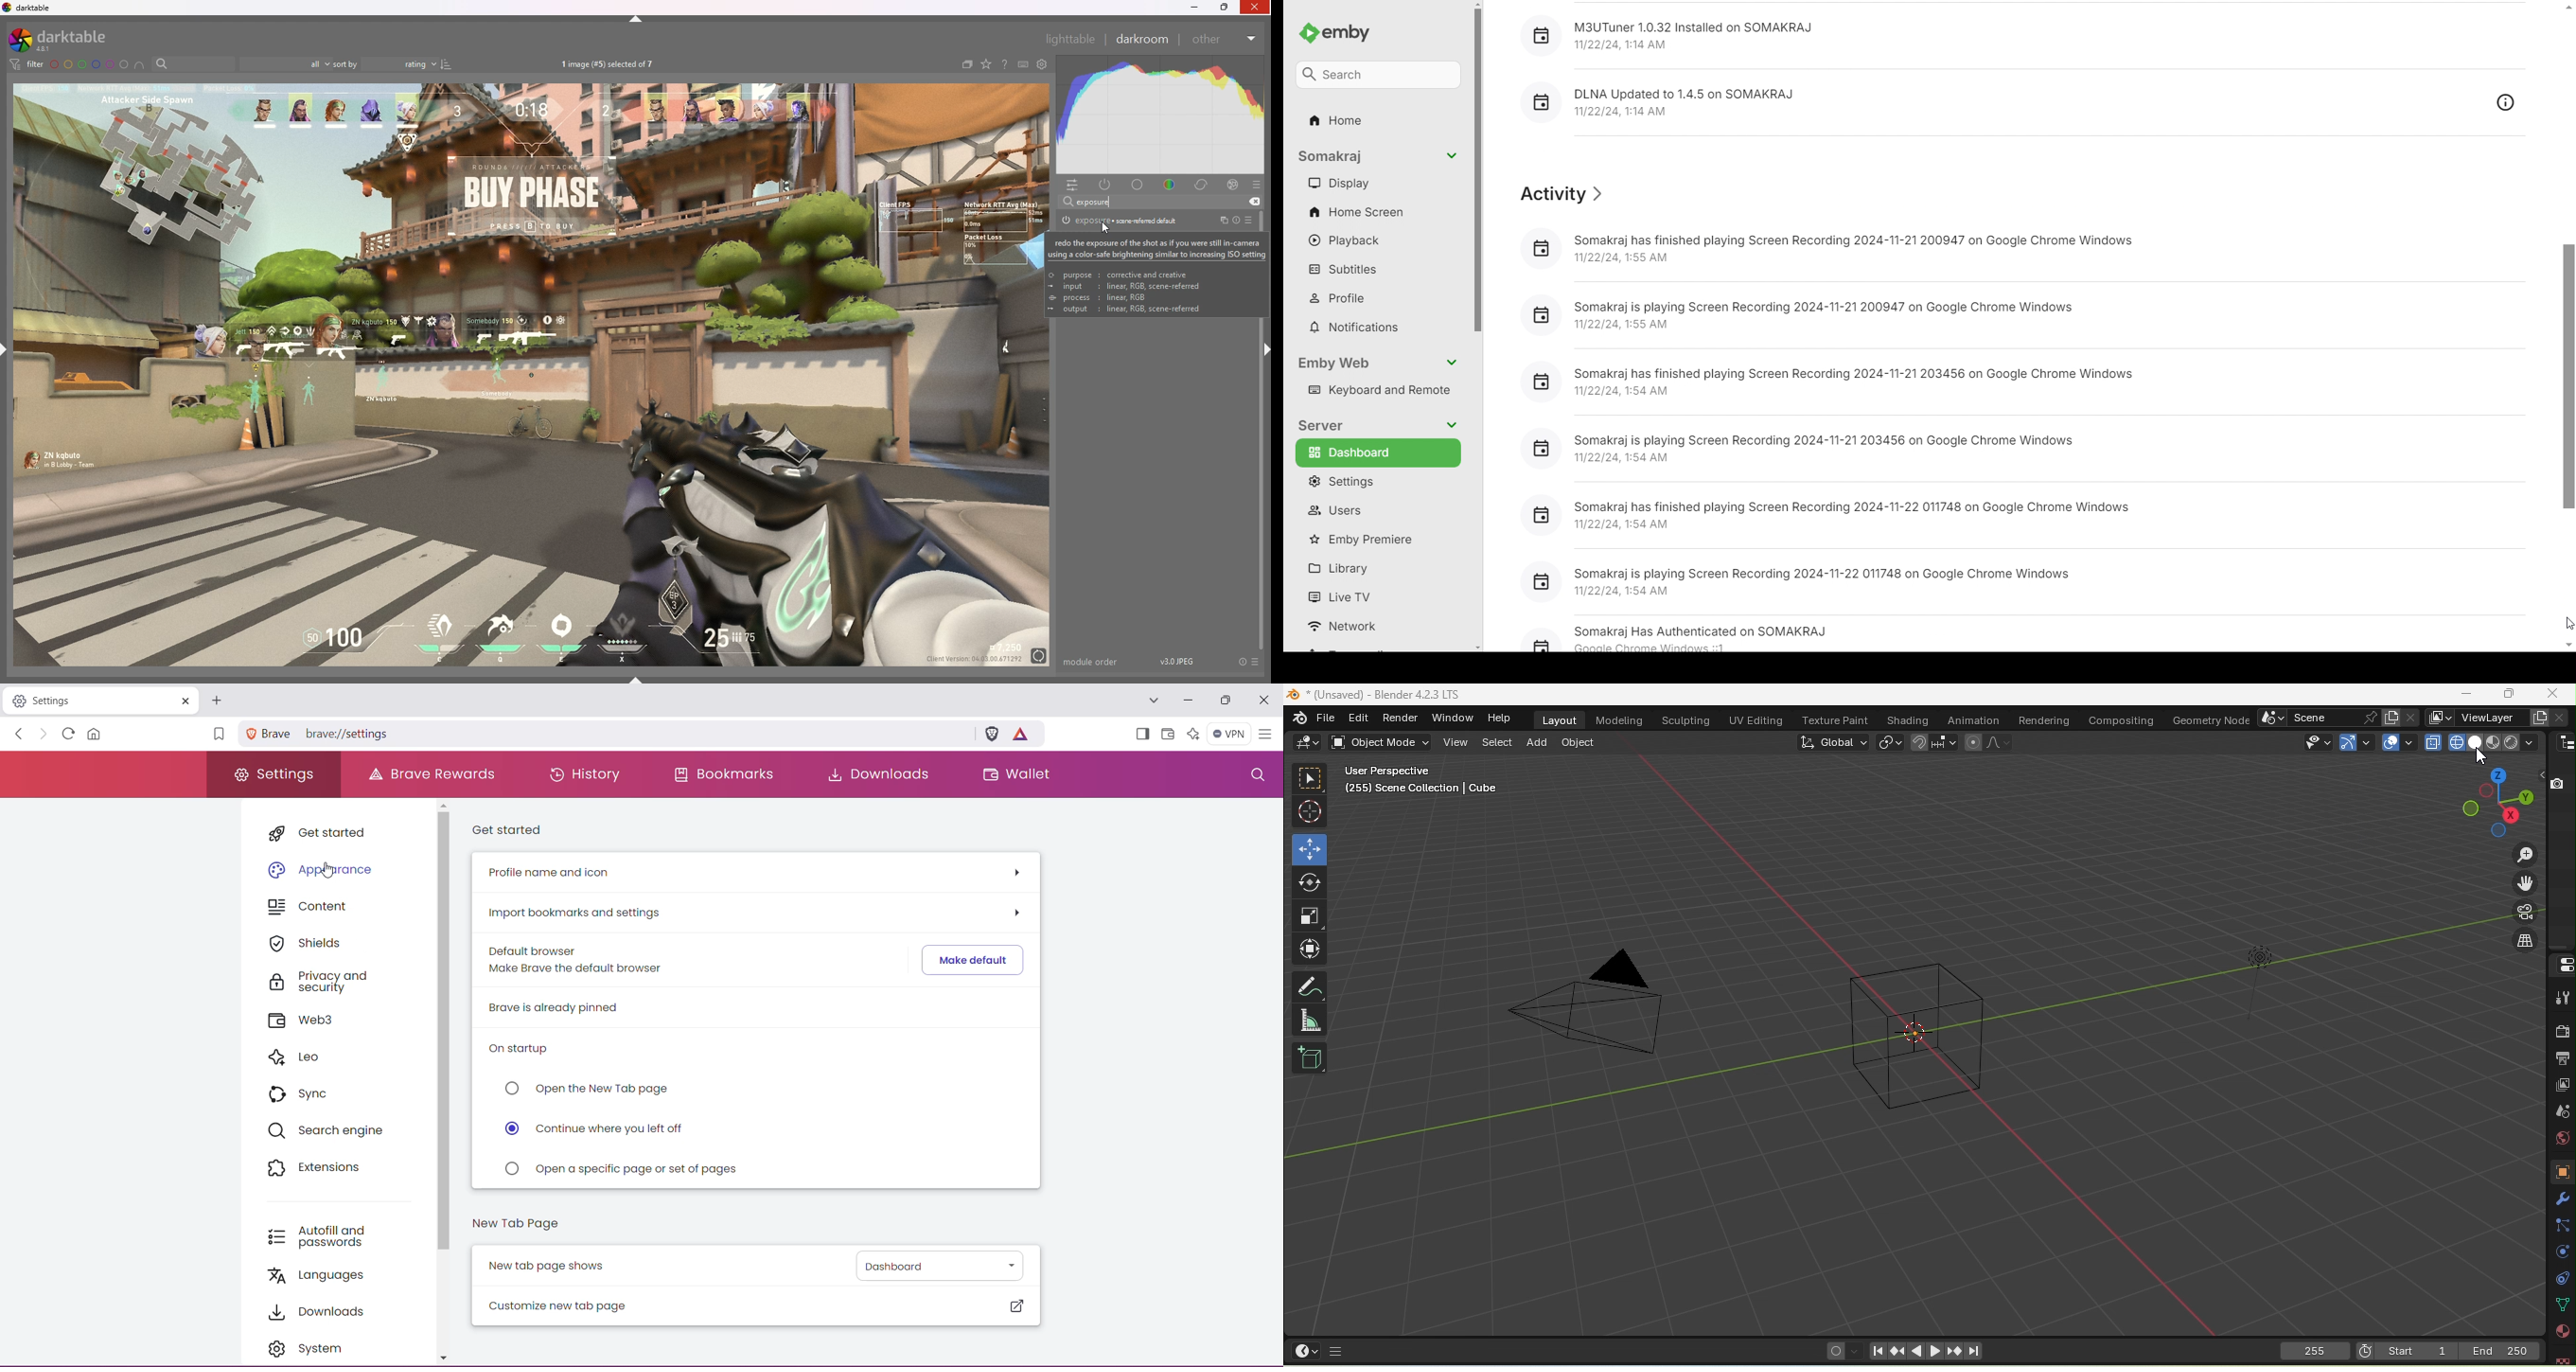  What do you see at coordinates (1257, 662) in the screenshot?
I see `presets` at bounding box center [1257, 662].